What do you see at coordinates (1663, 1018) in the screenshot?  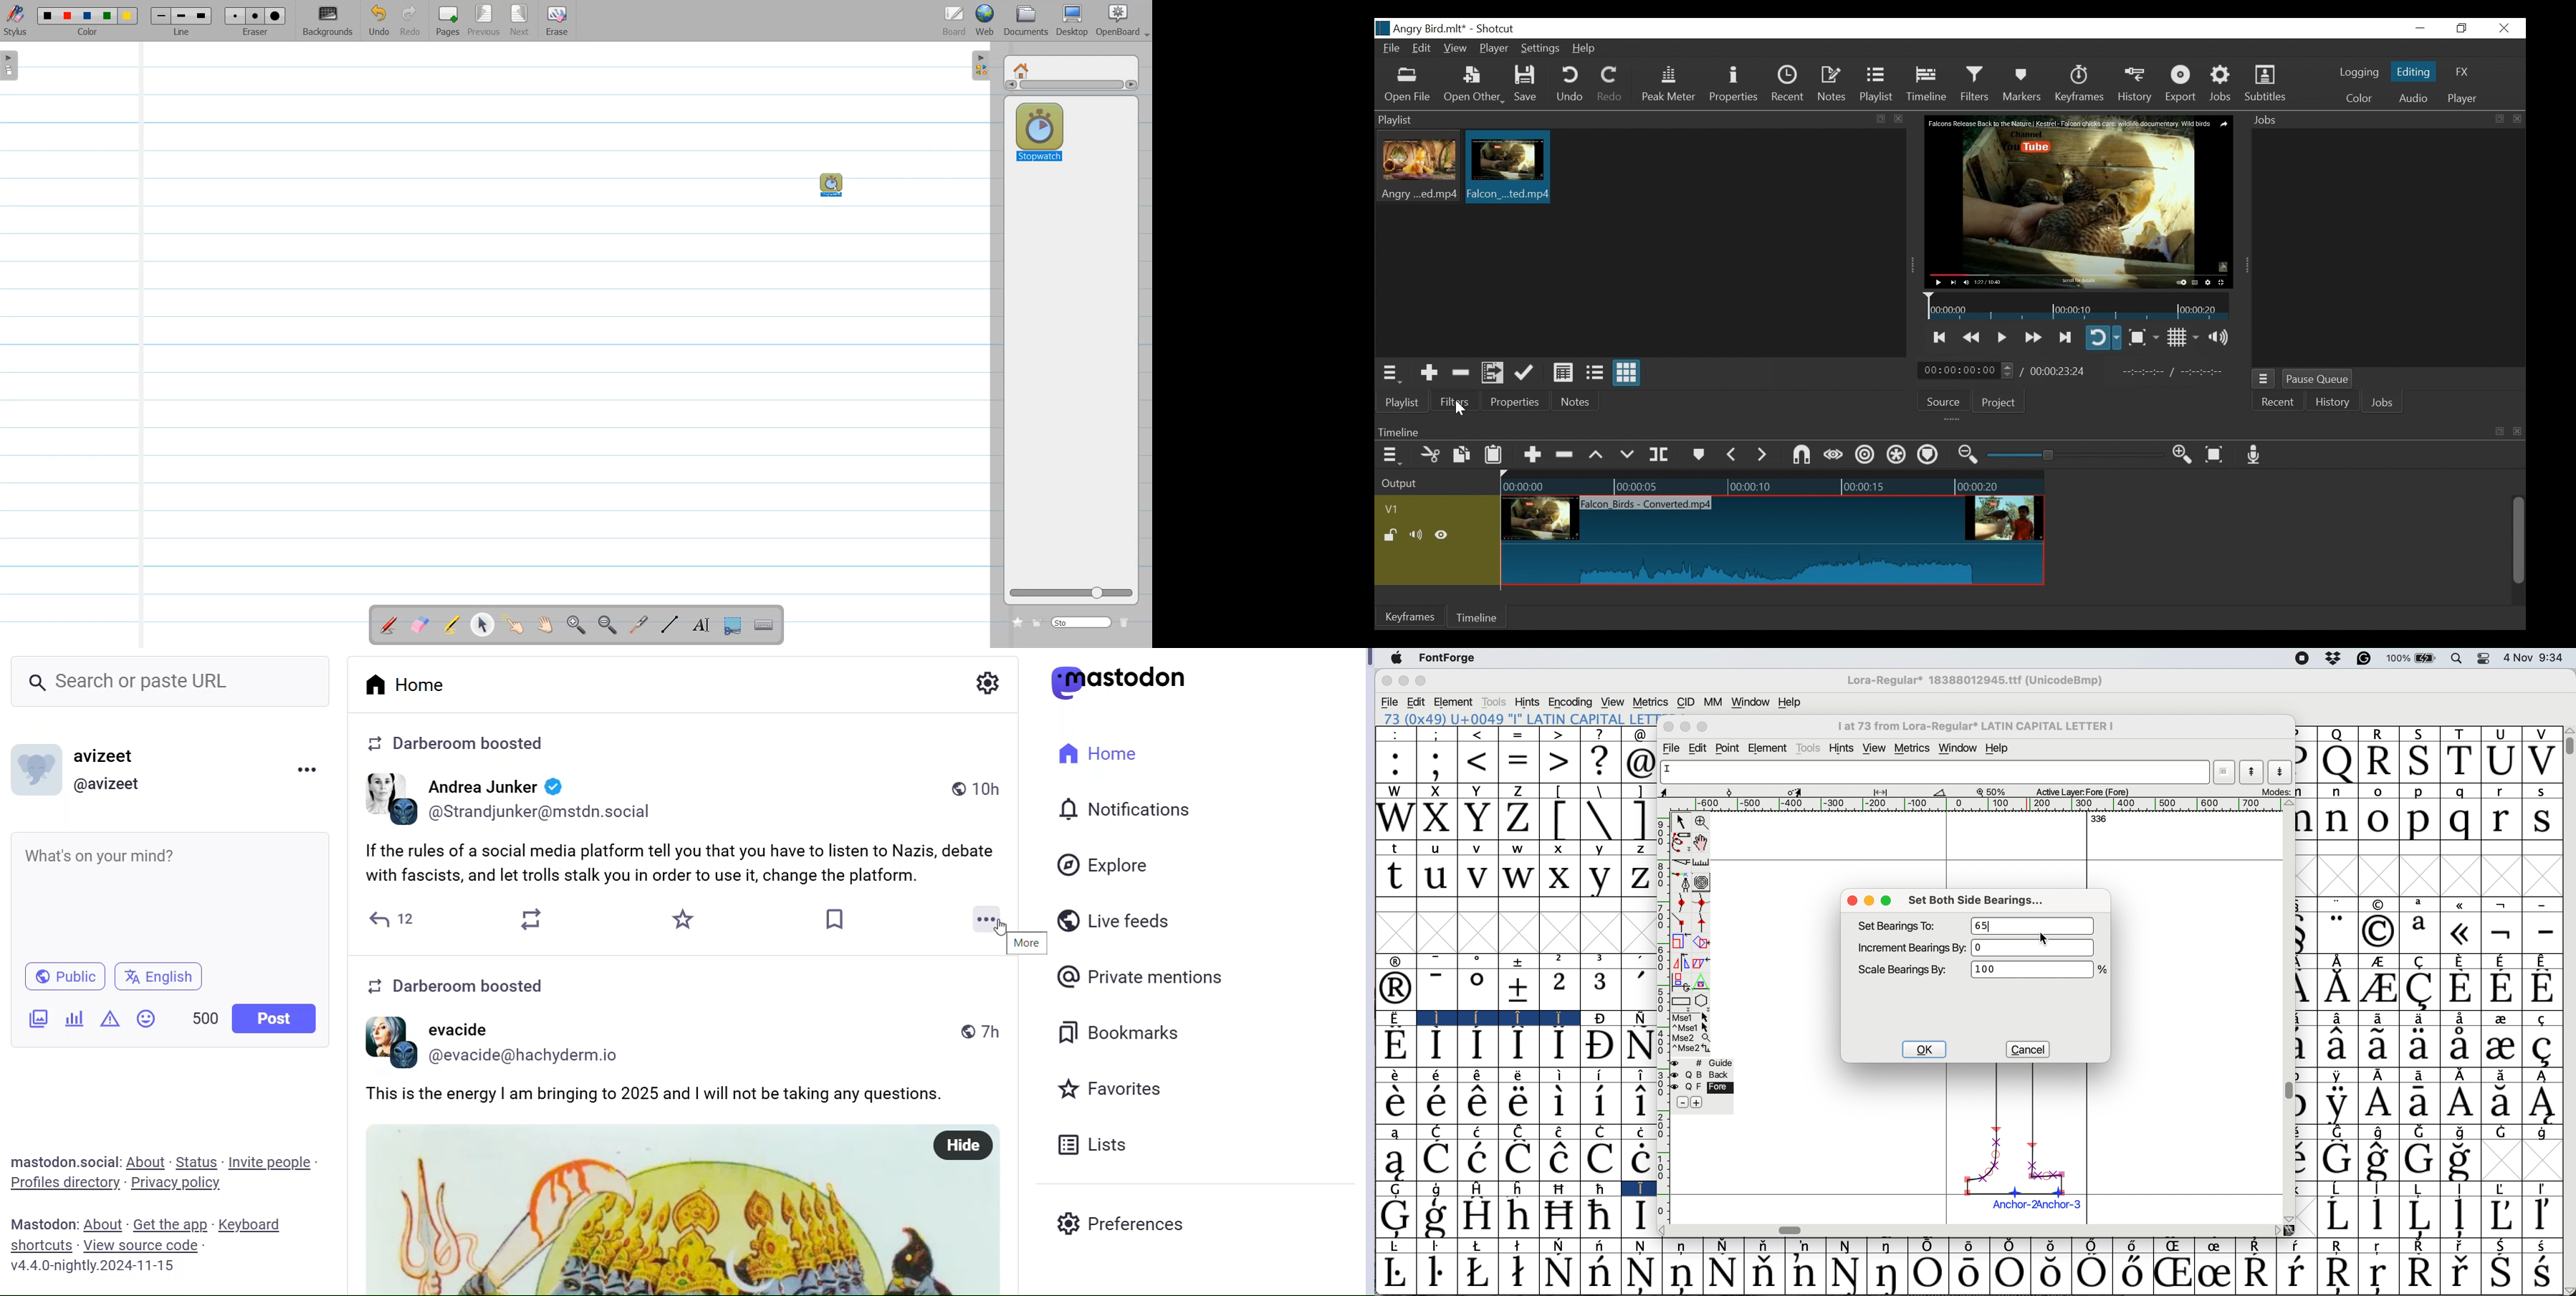 I see `vertical scale` at bounding box center [1663, 1018].